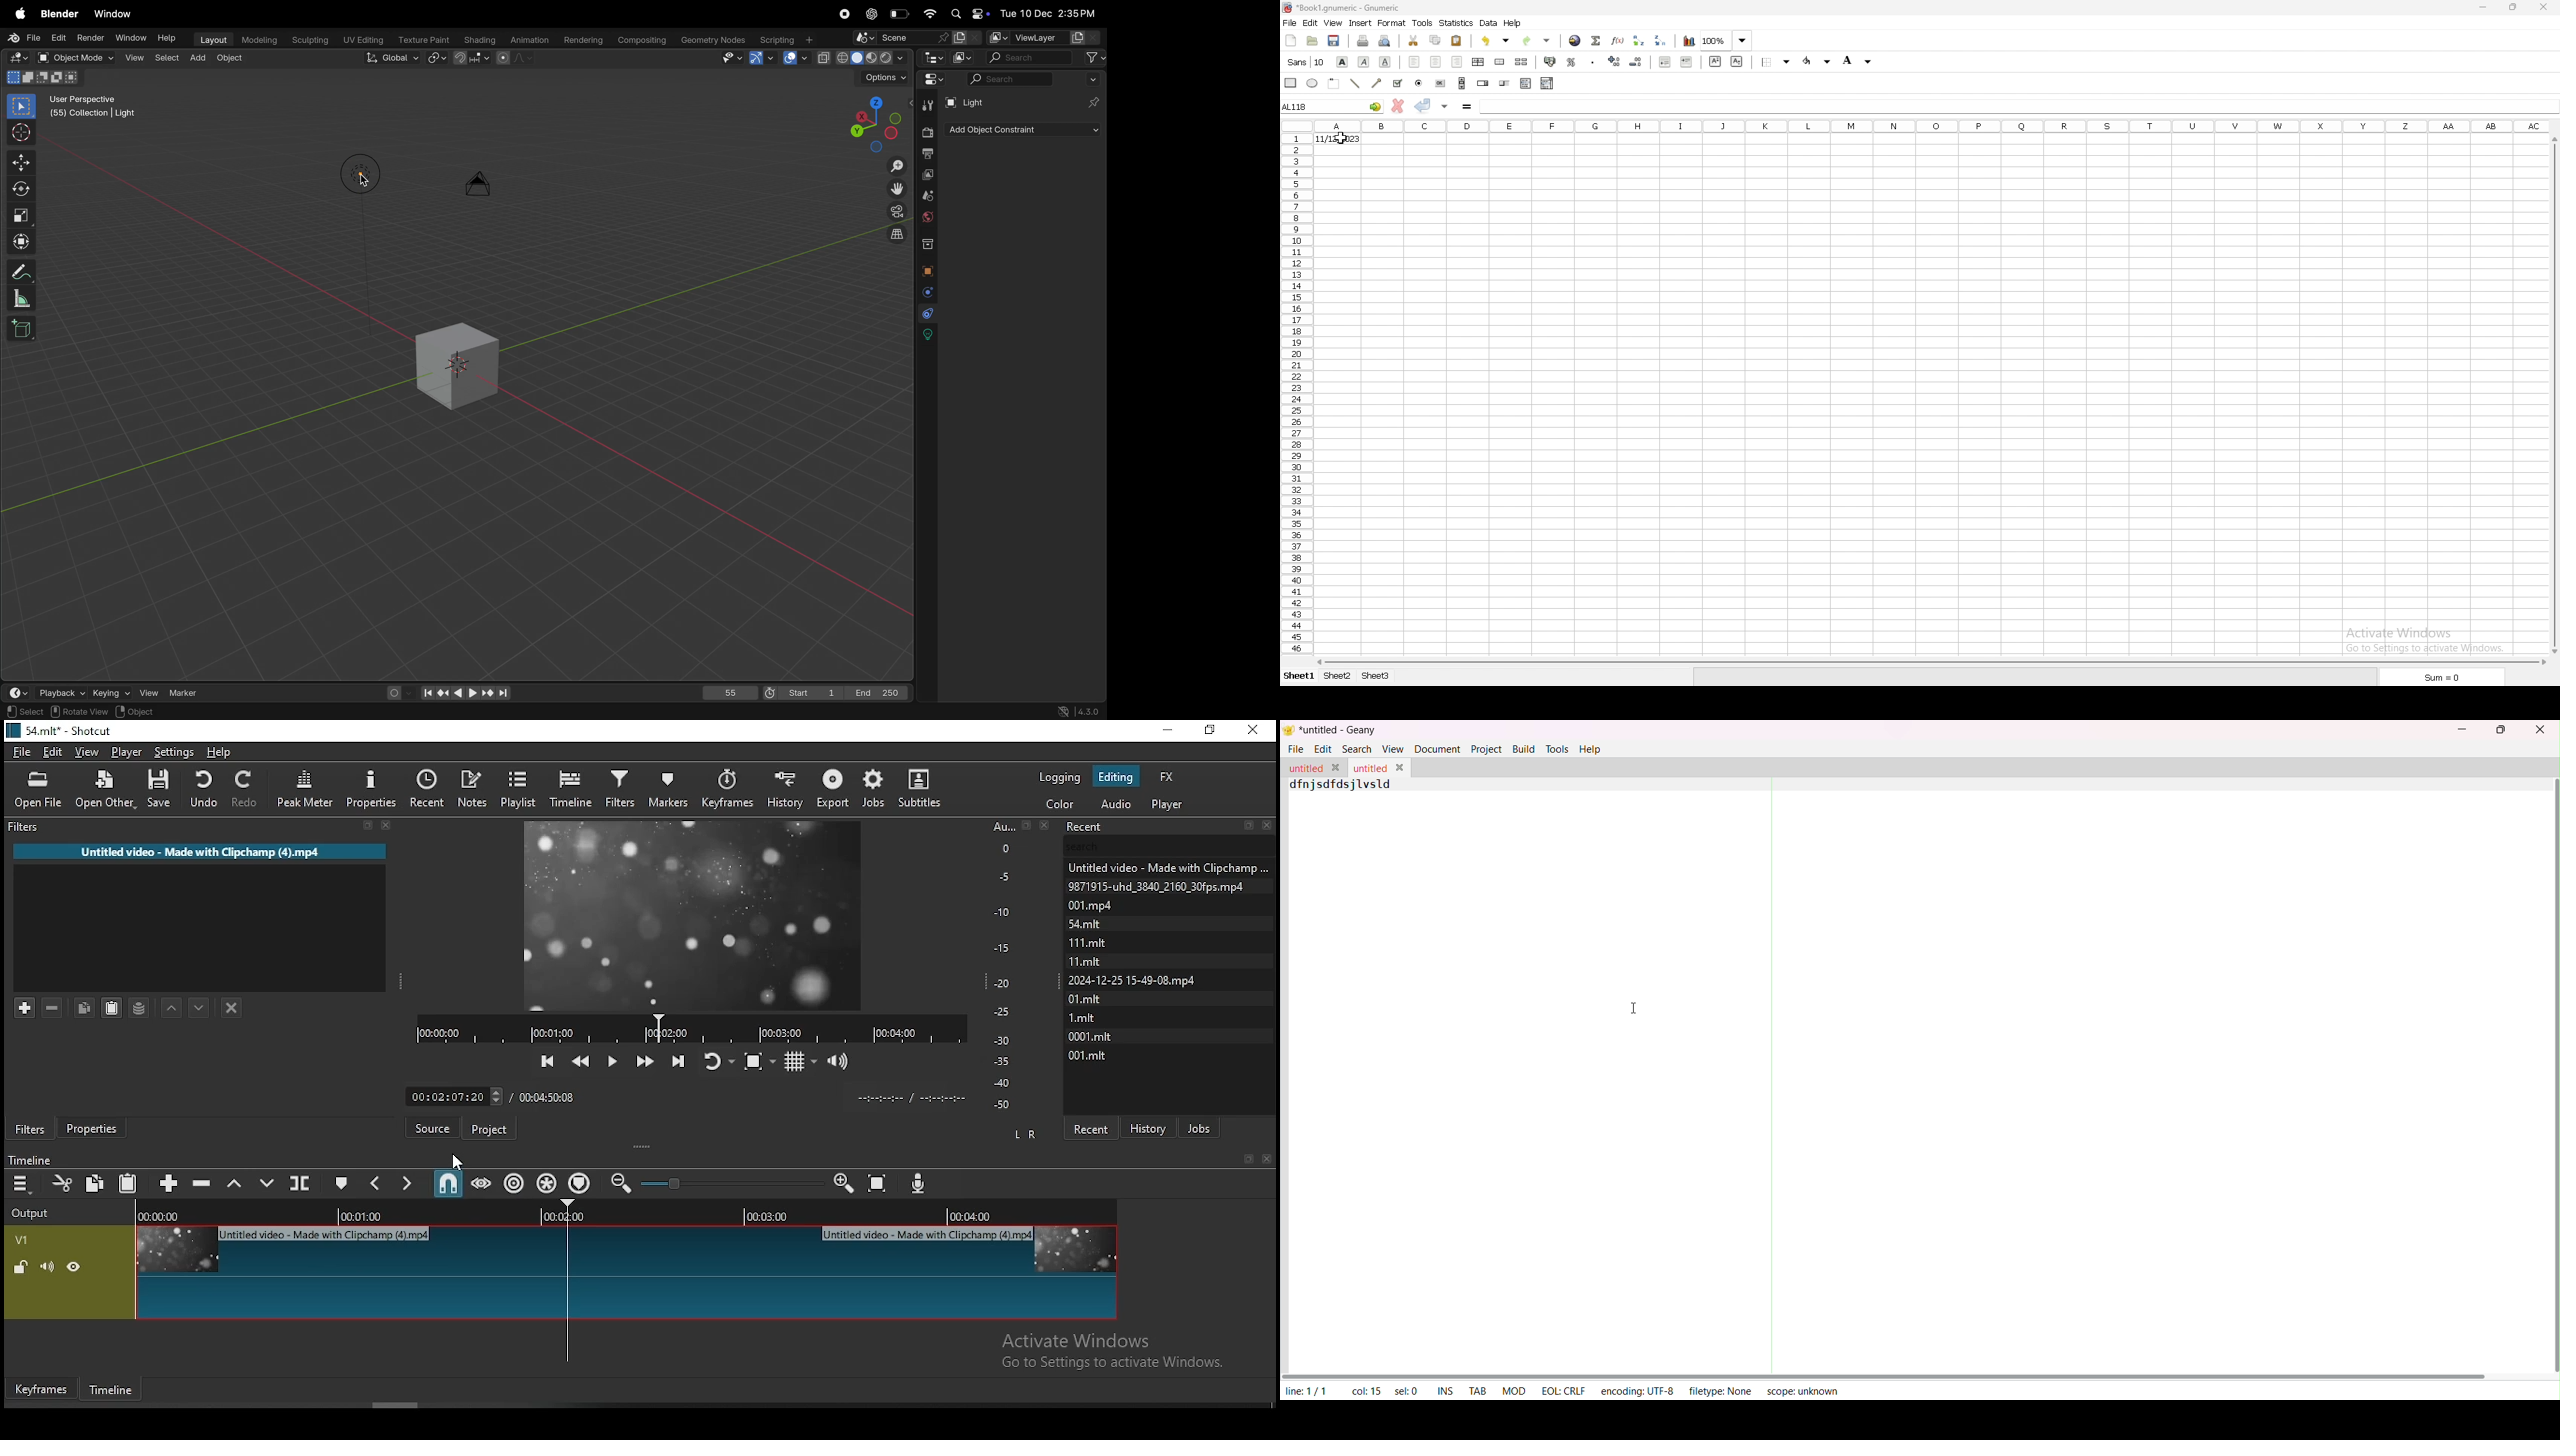 This screenshot has height=1456, width=2576. What do you see at coordinates (21, 191) in the screenshot?
I see `rotate` at bounding box center [21, 191].